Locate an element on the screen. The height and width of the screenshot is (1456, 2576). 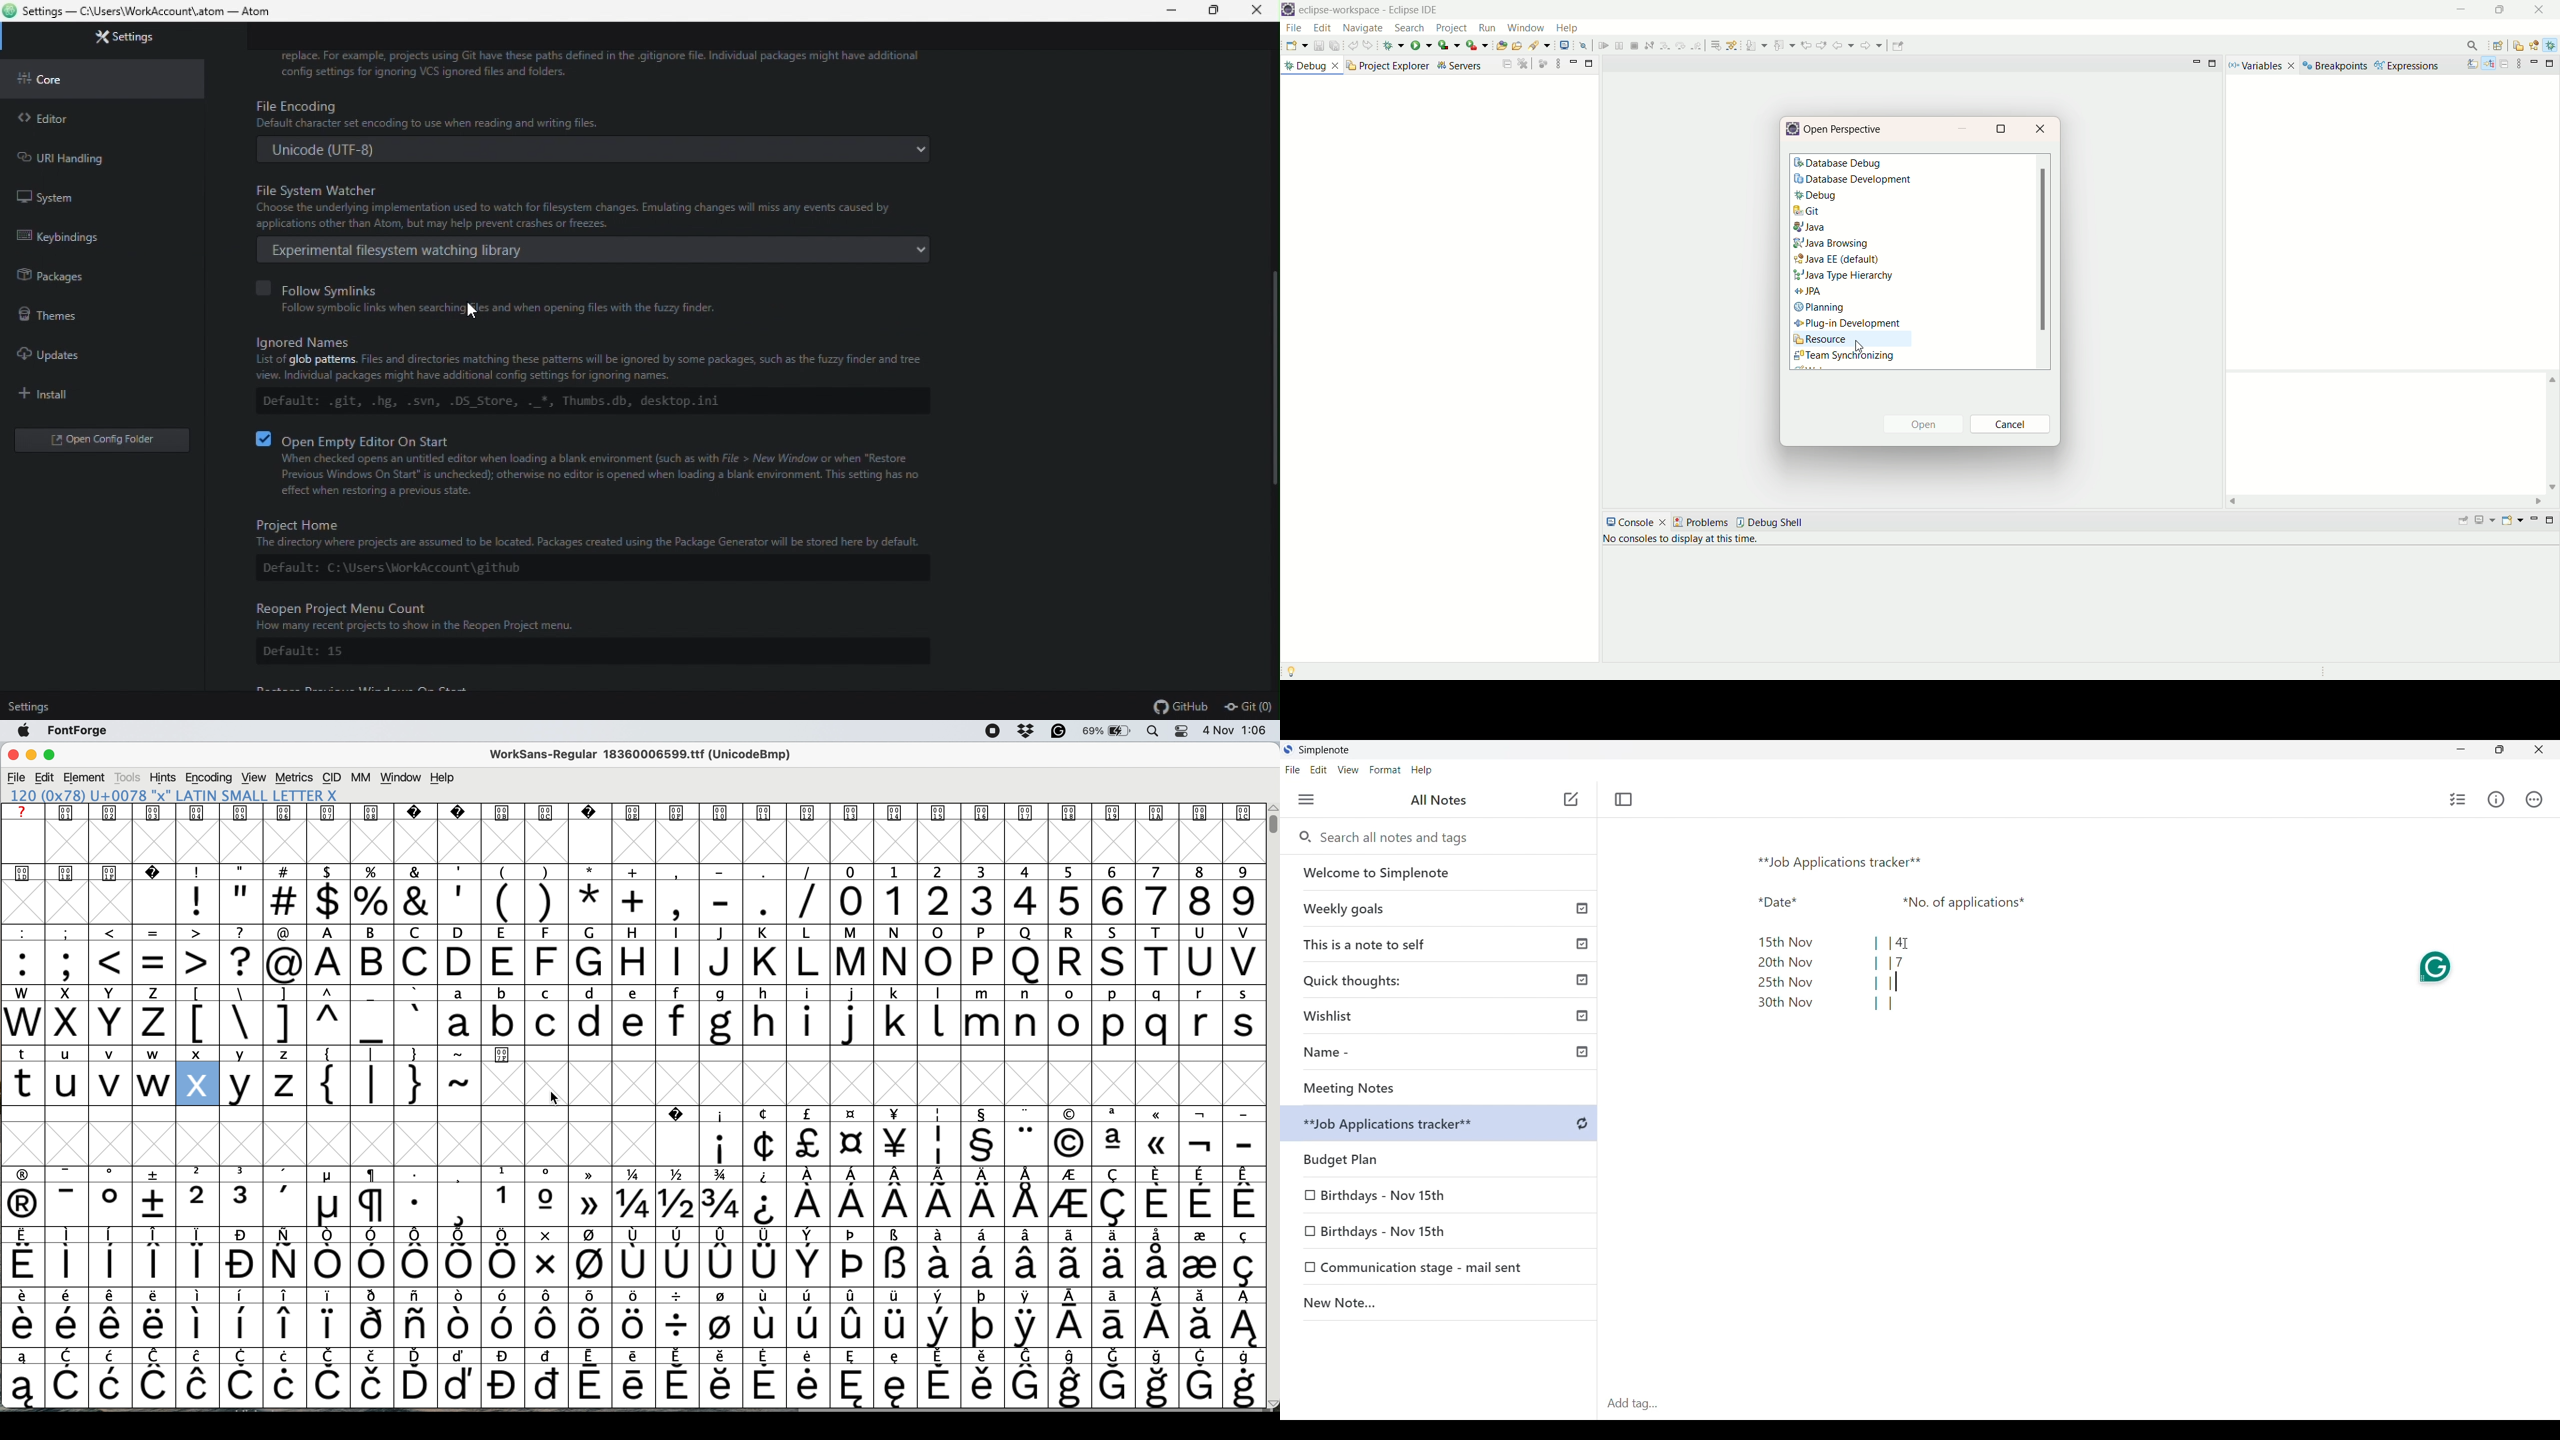
capital letters w to z is located at coordinates (85, 1025).